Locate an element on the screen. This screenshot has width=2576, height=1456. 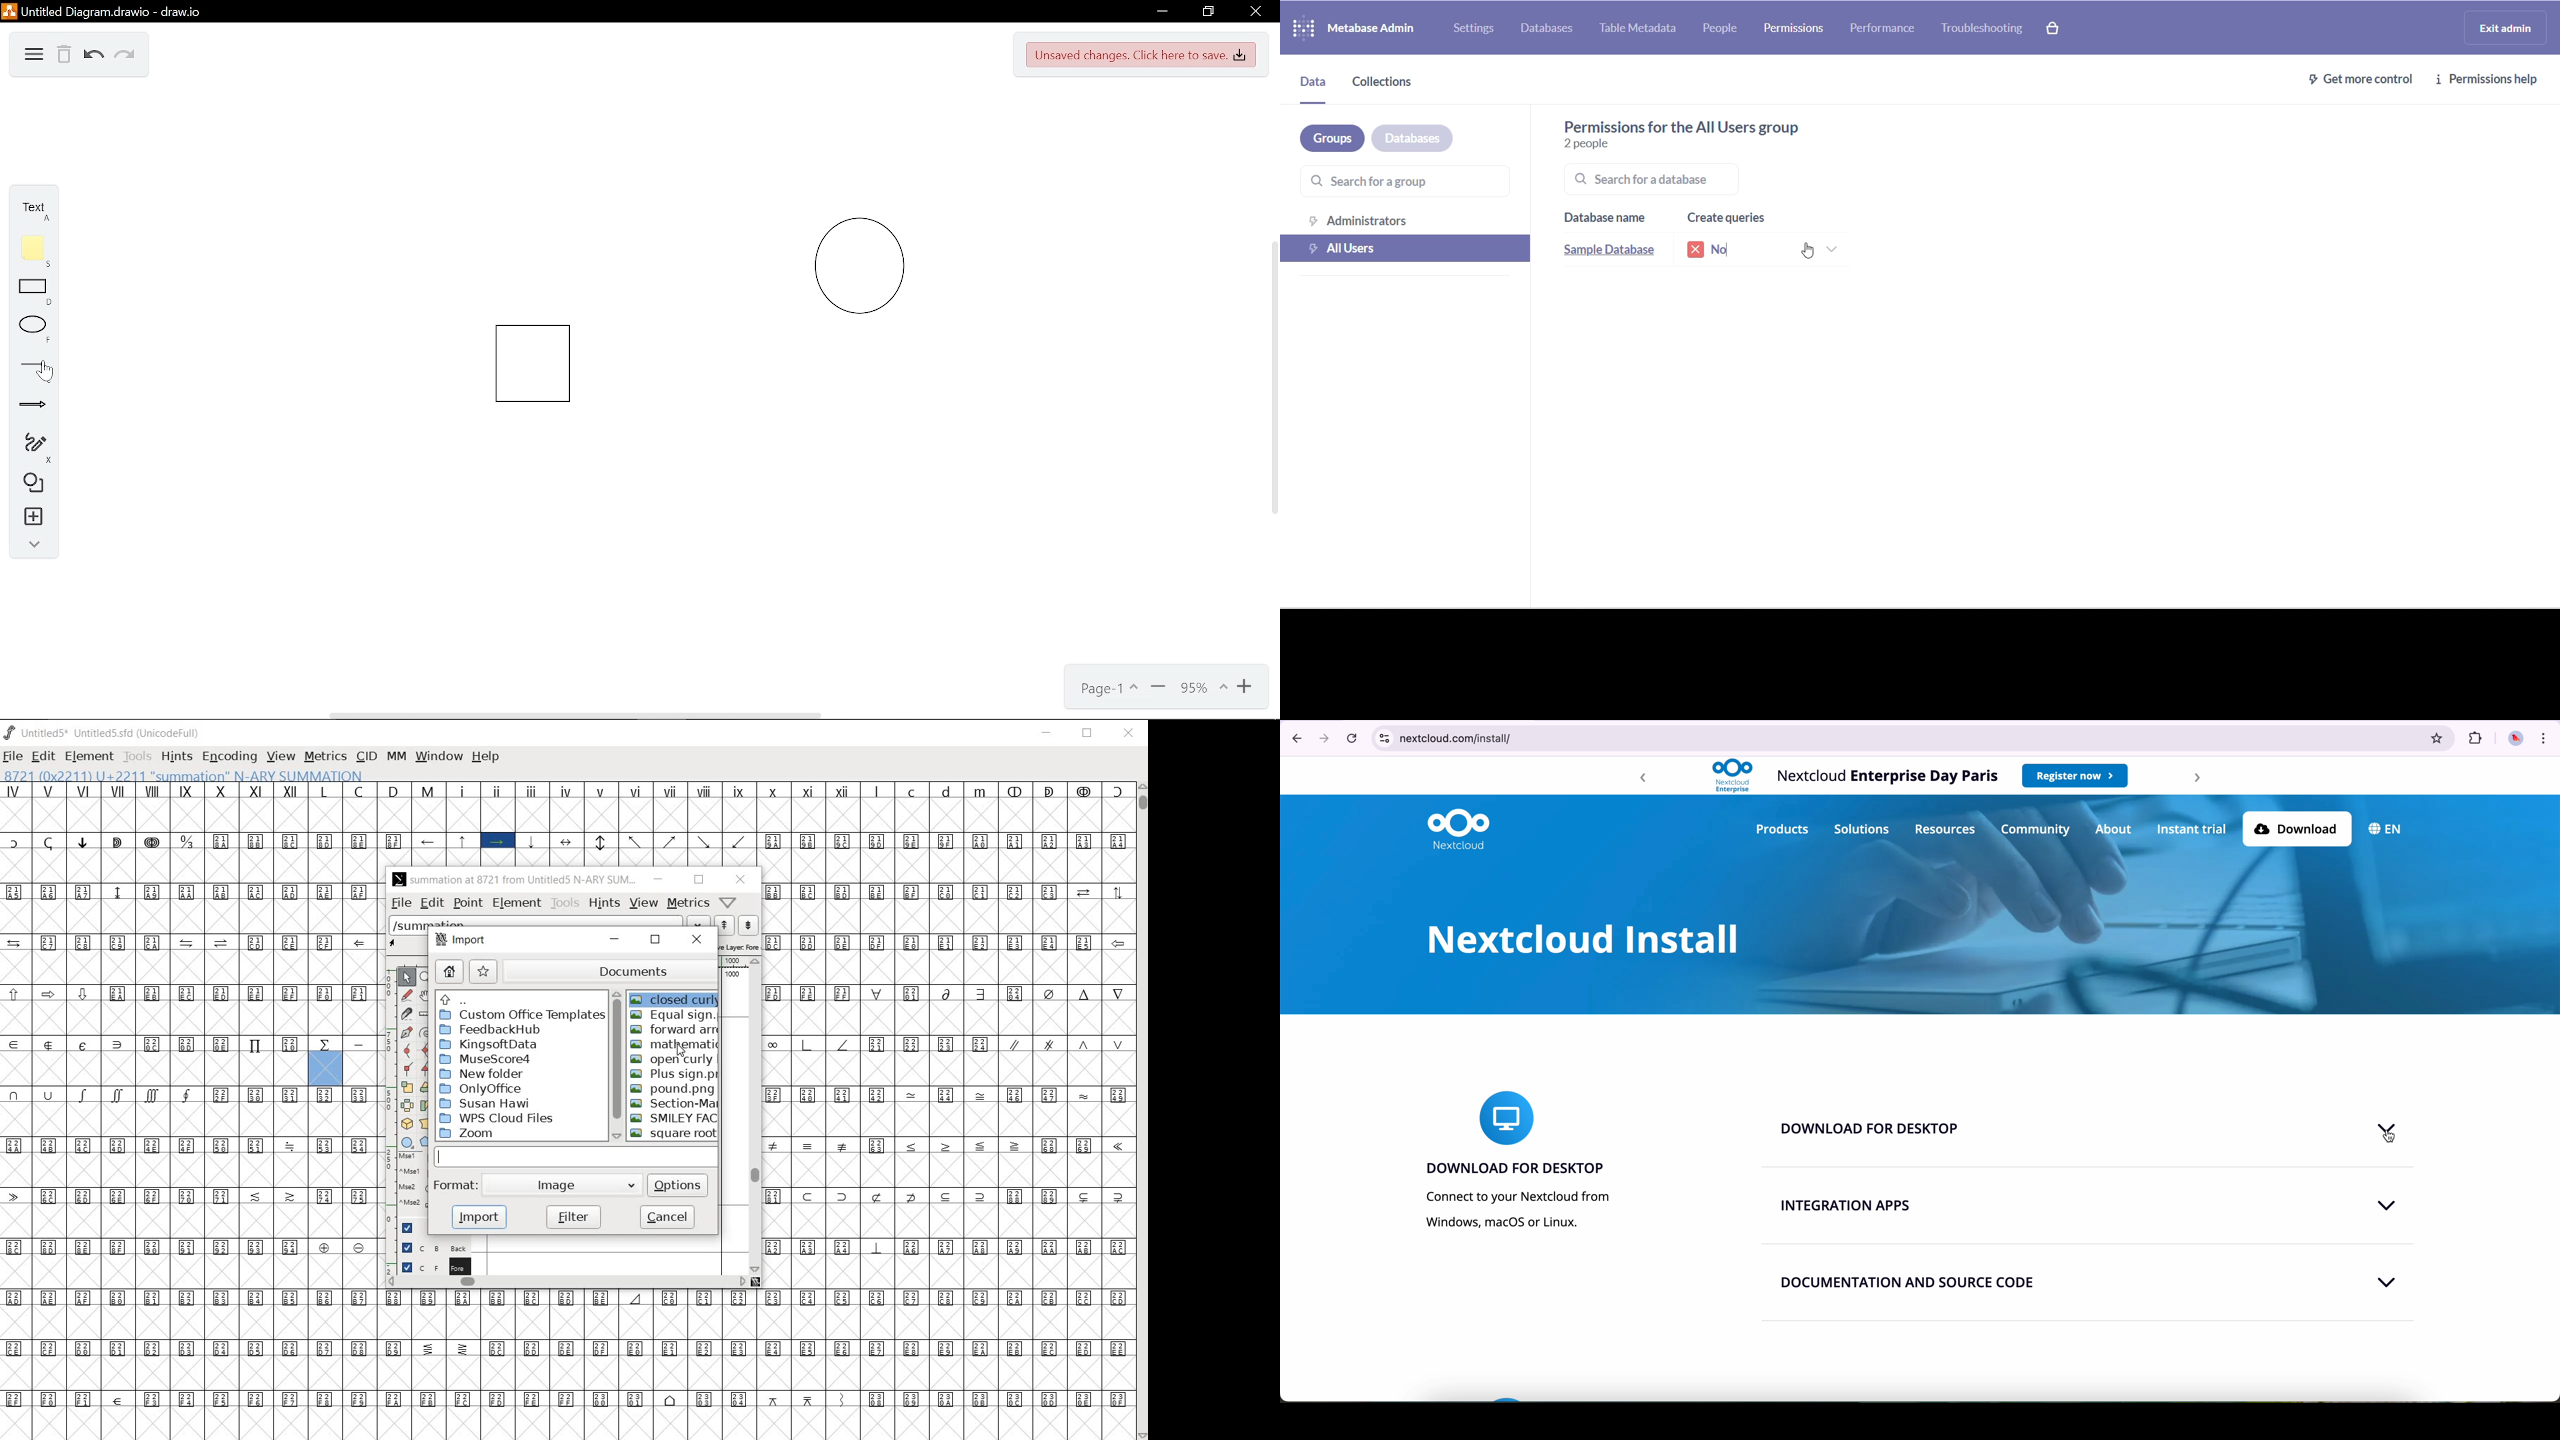
customize and control Google Chrome is located at coordinates (2546, 739).